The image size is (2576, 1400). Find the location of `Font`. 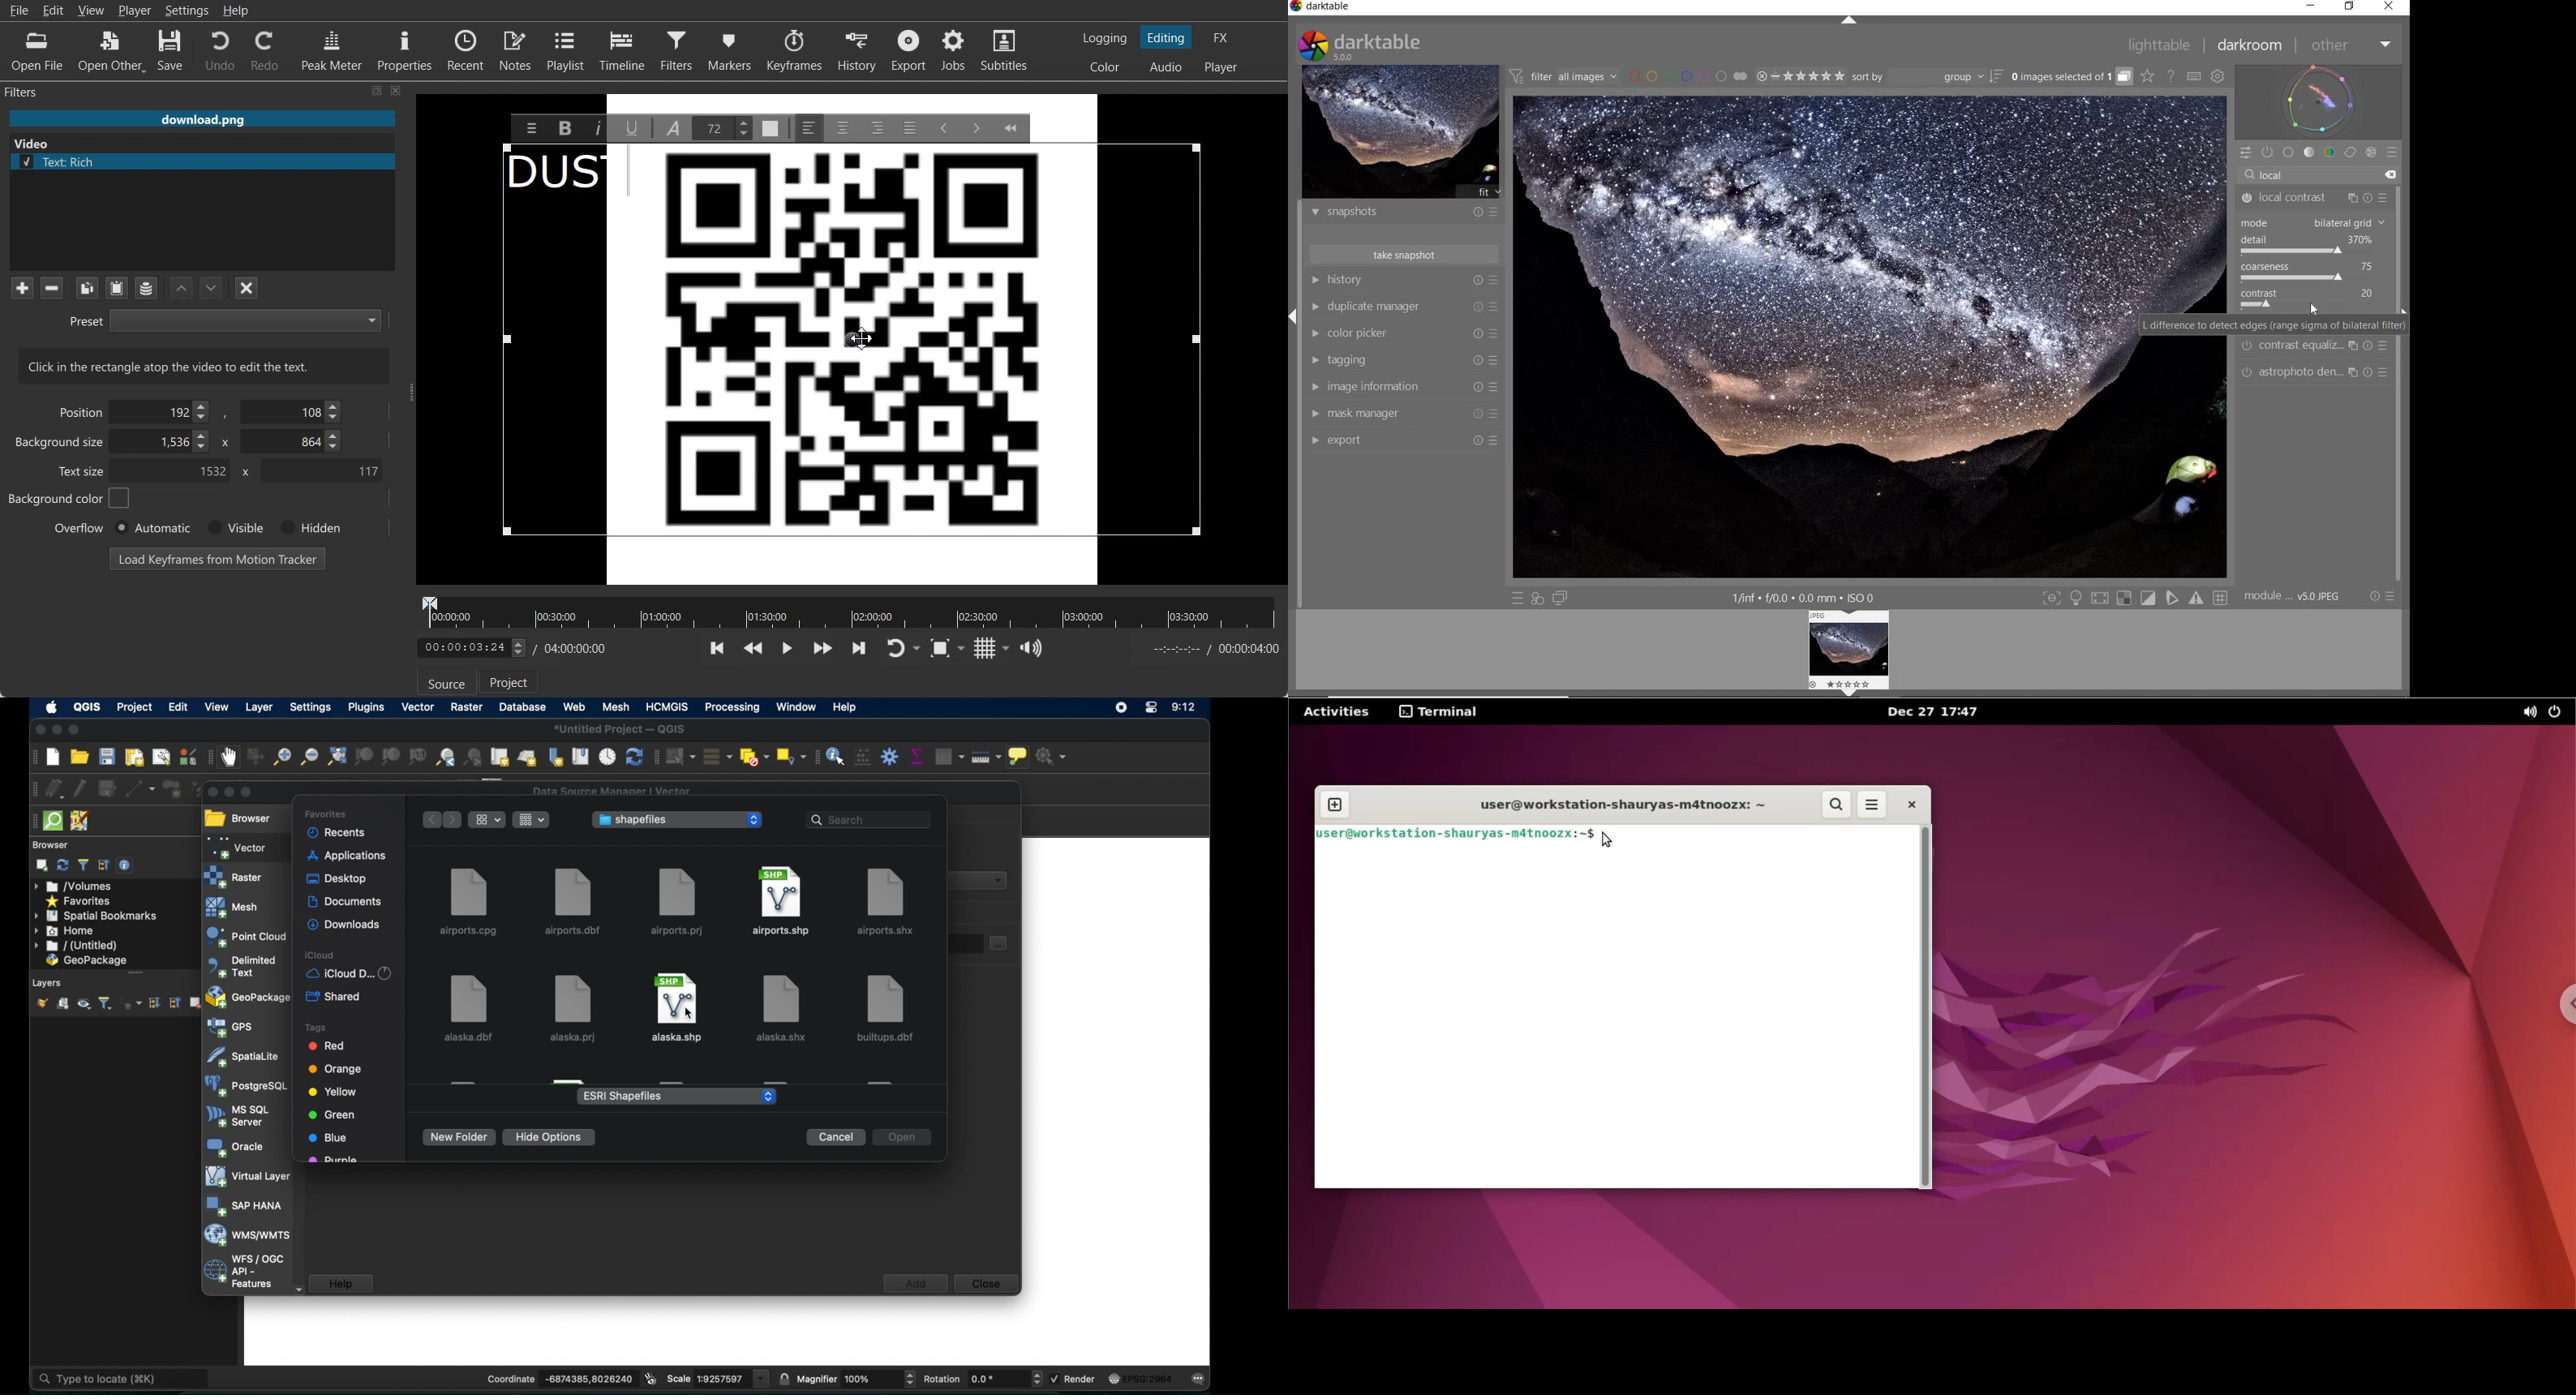

Font is located at coordinates (673, 128).